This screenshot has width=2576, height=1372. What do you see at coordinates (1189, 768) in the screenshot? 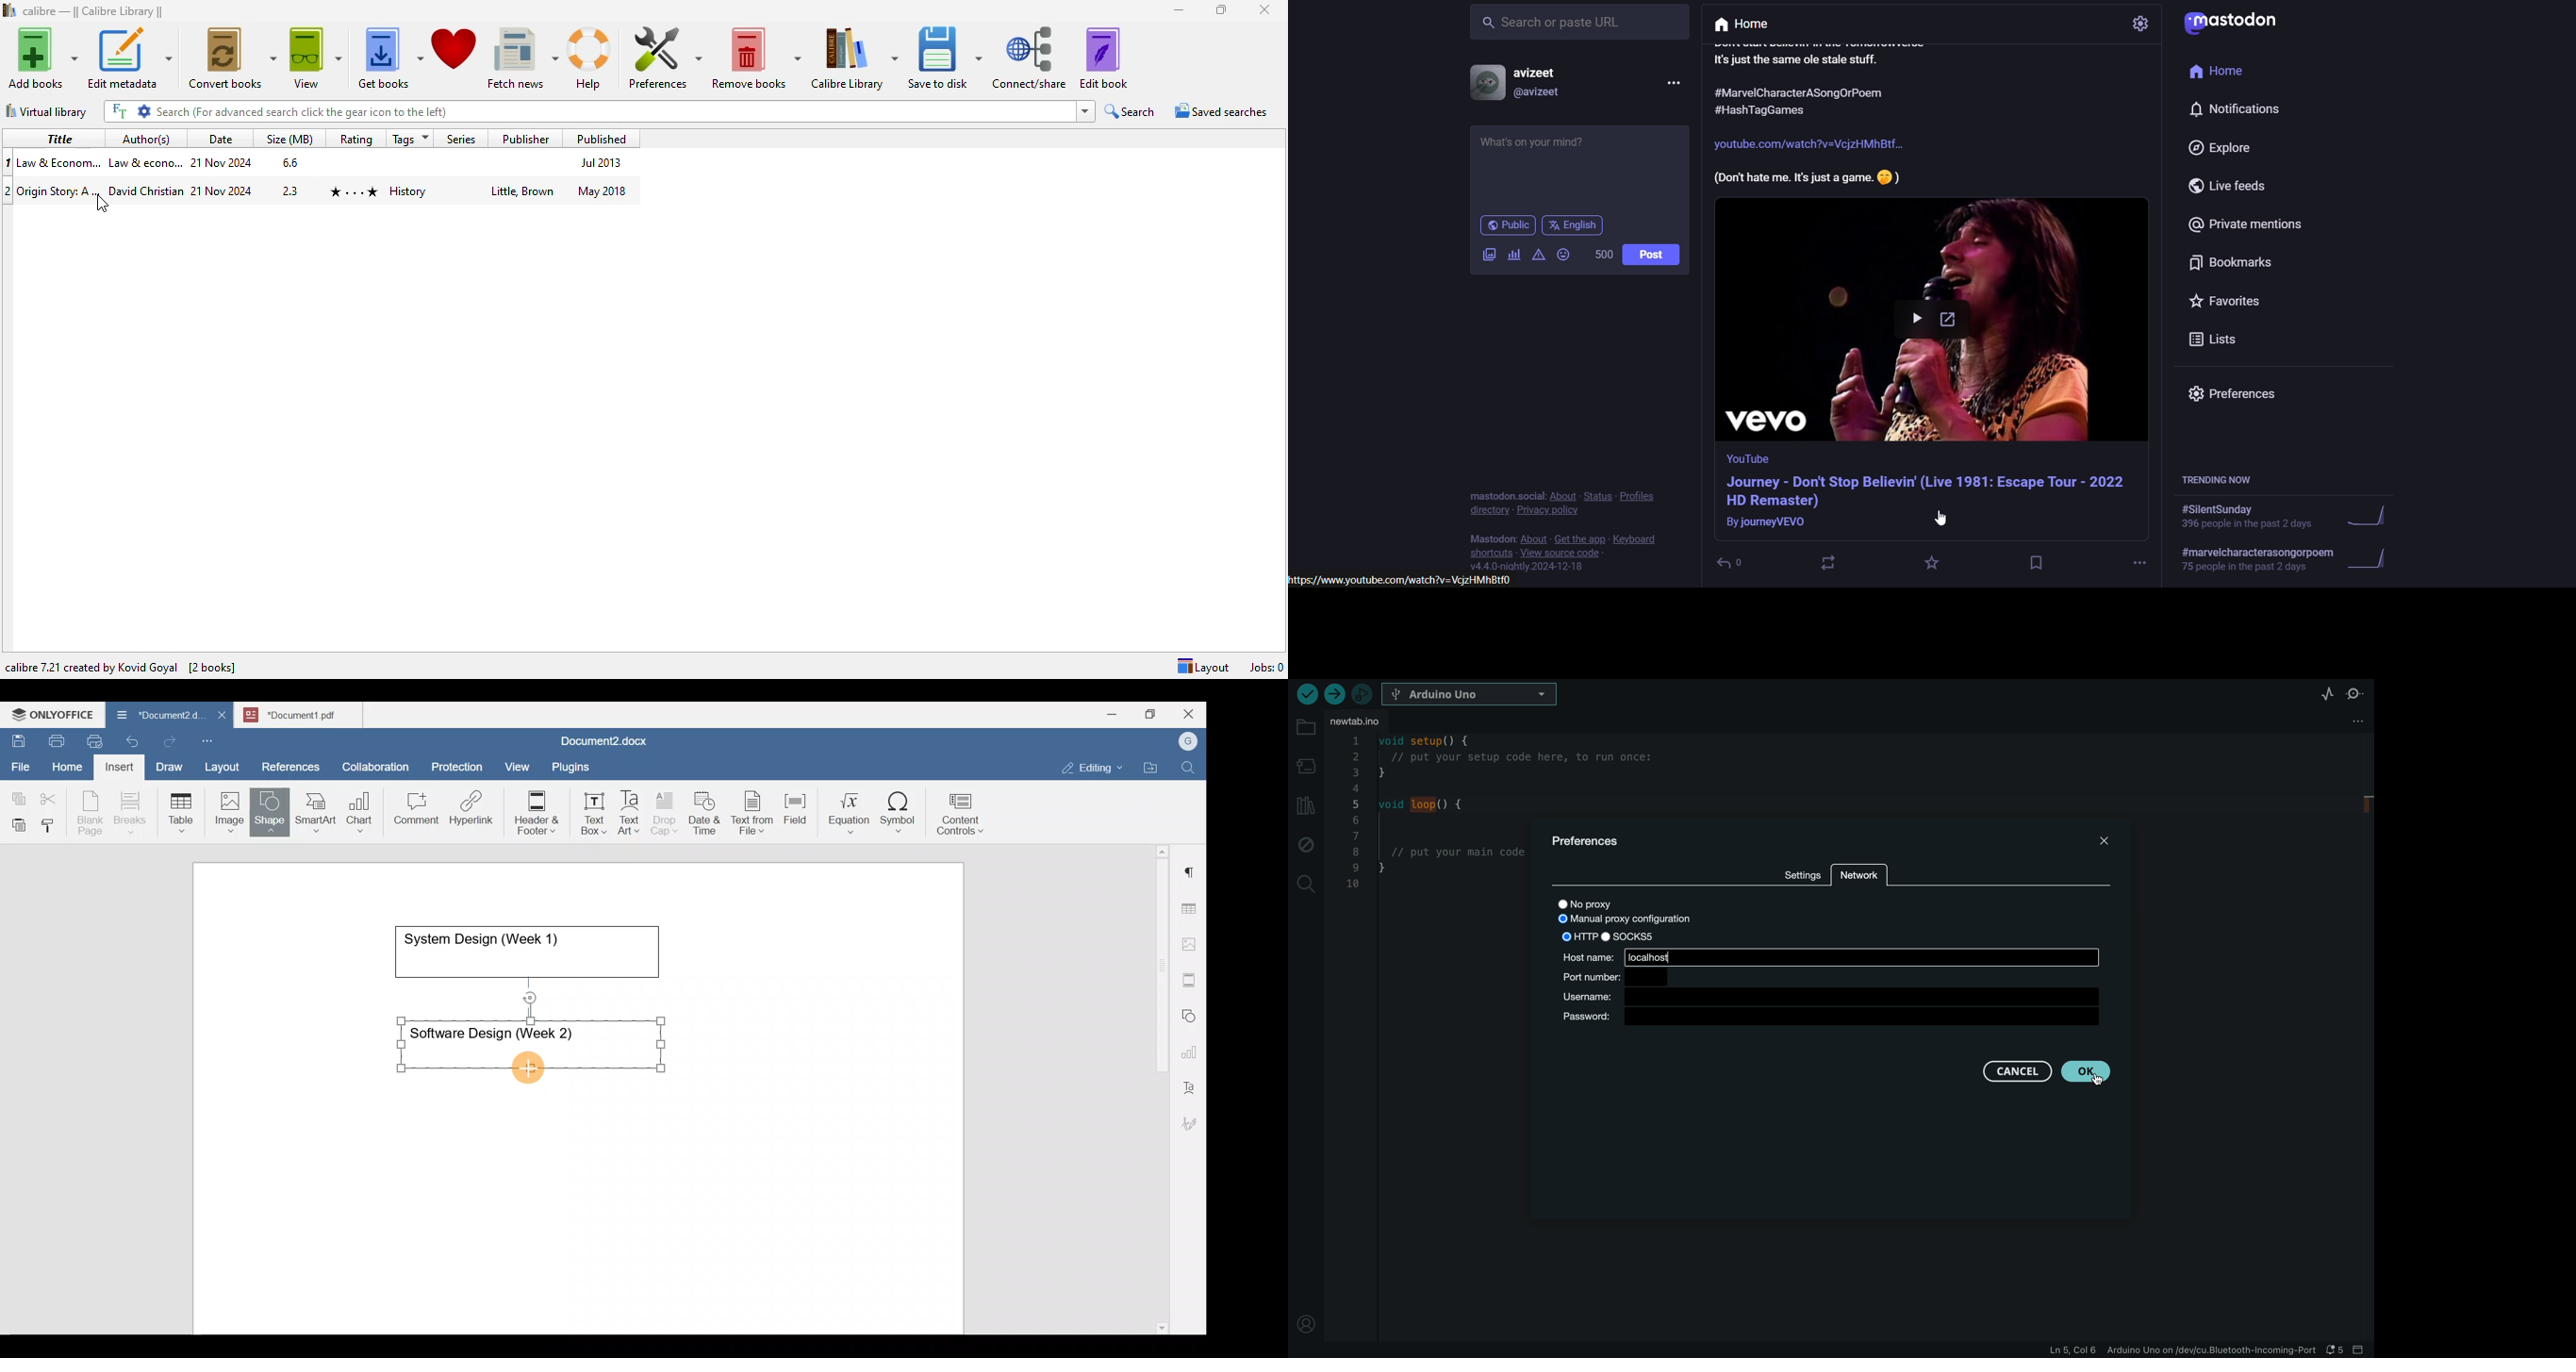
I see `Find` at bounding box center [1189, 768].